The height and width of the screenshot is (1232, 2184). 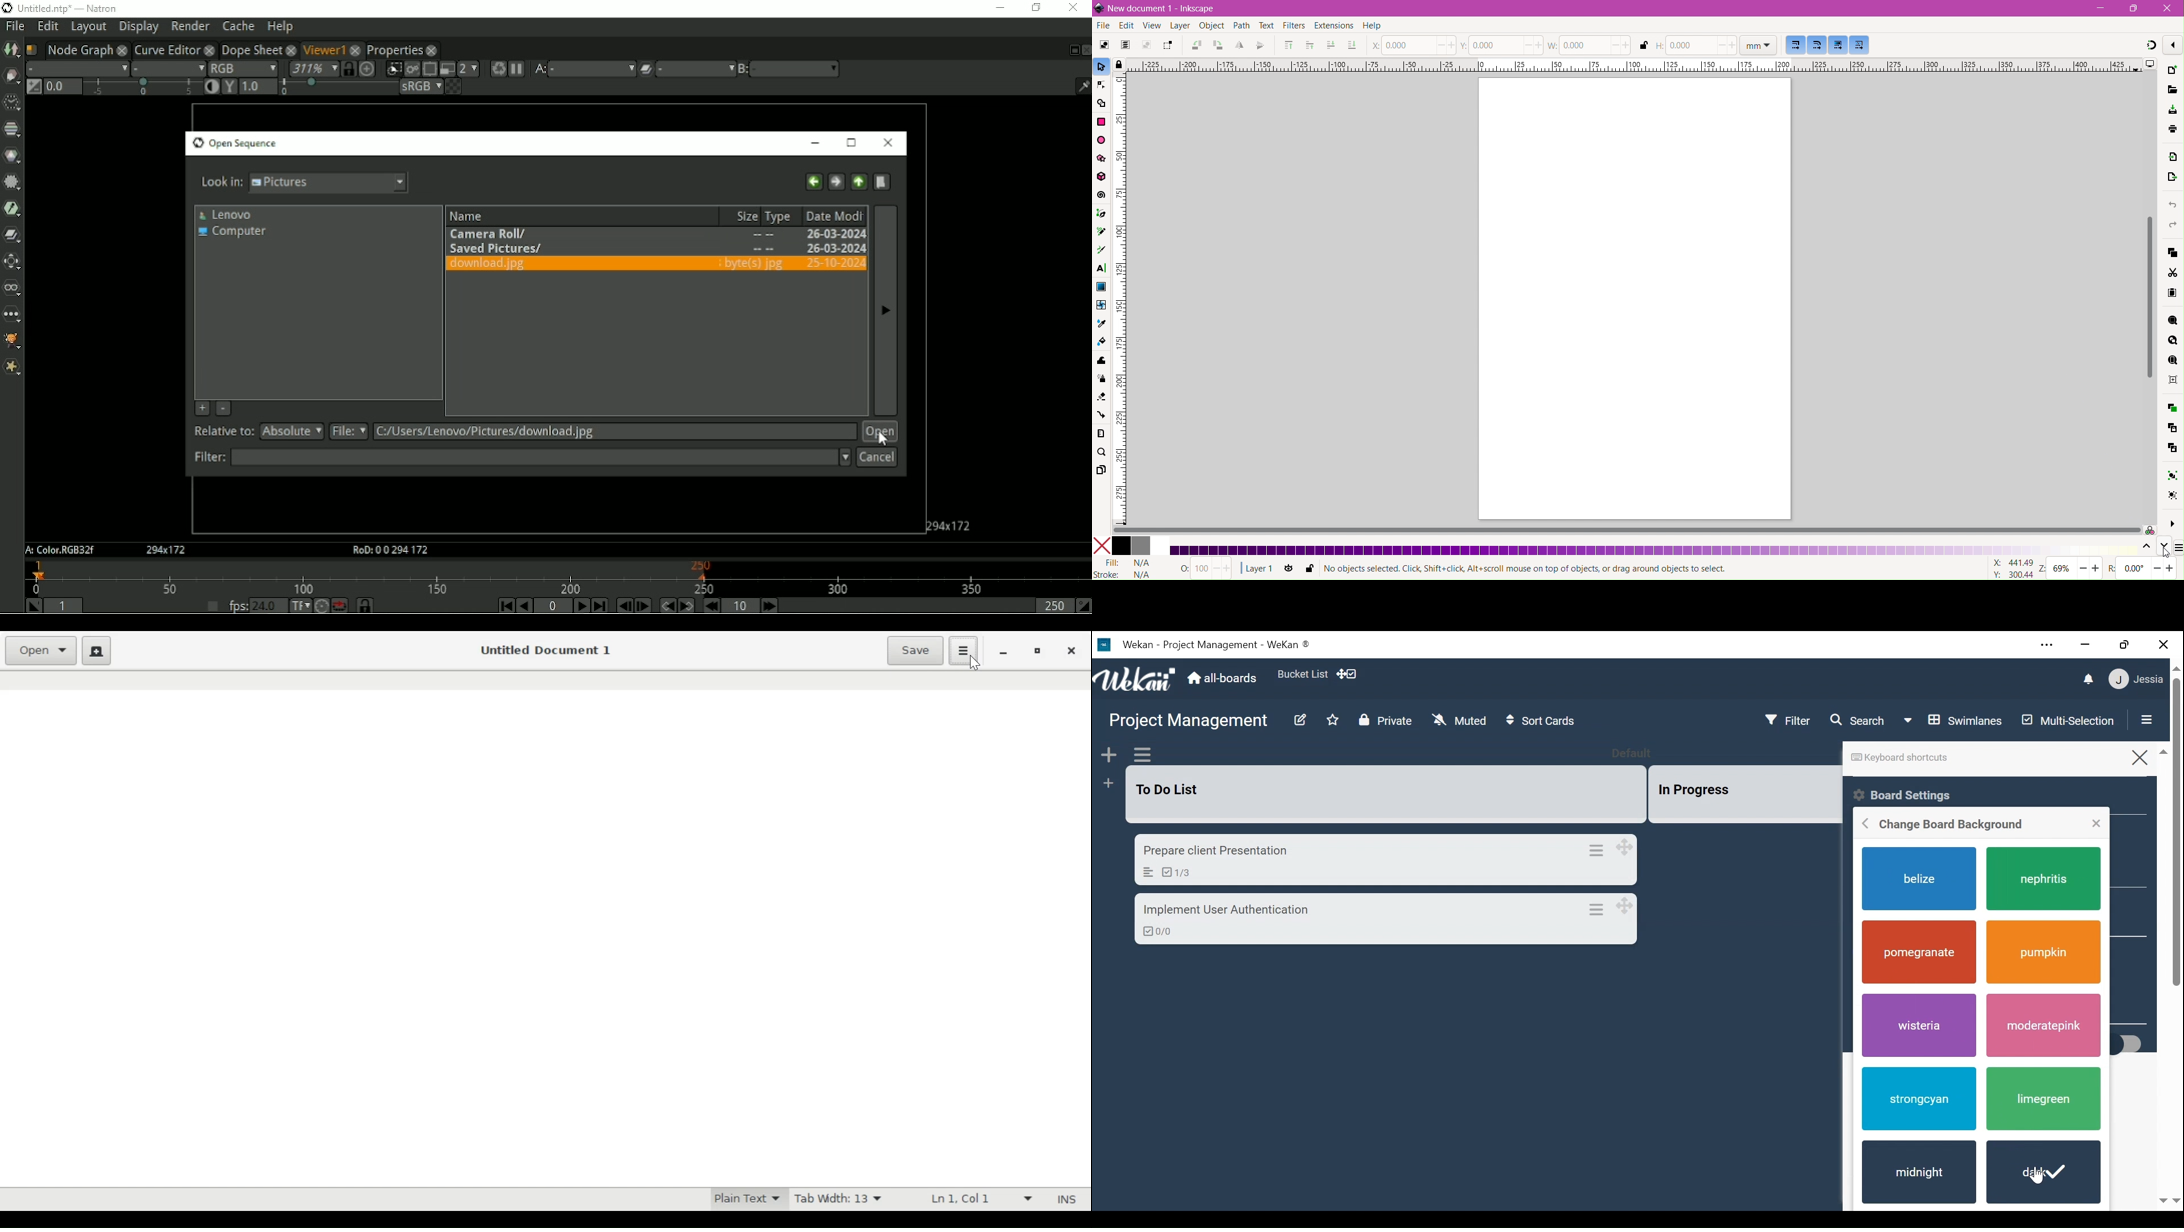 What do you see at coordinates (1217, 46) in the screenshot?
I see `Object Rotate 90` at bounding box center [1217, 46].